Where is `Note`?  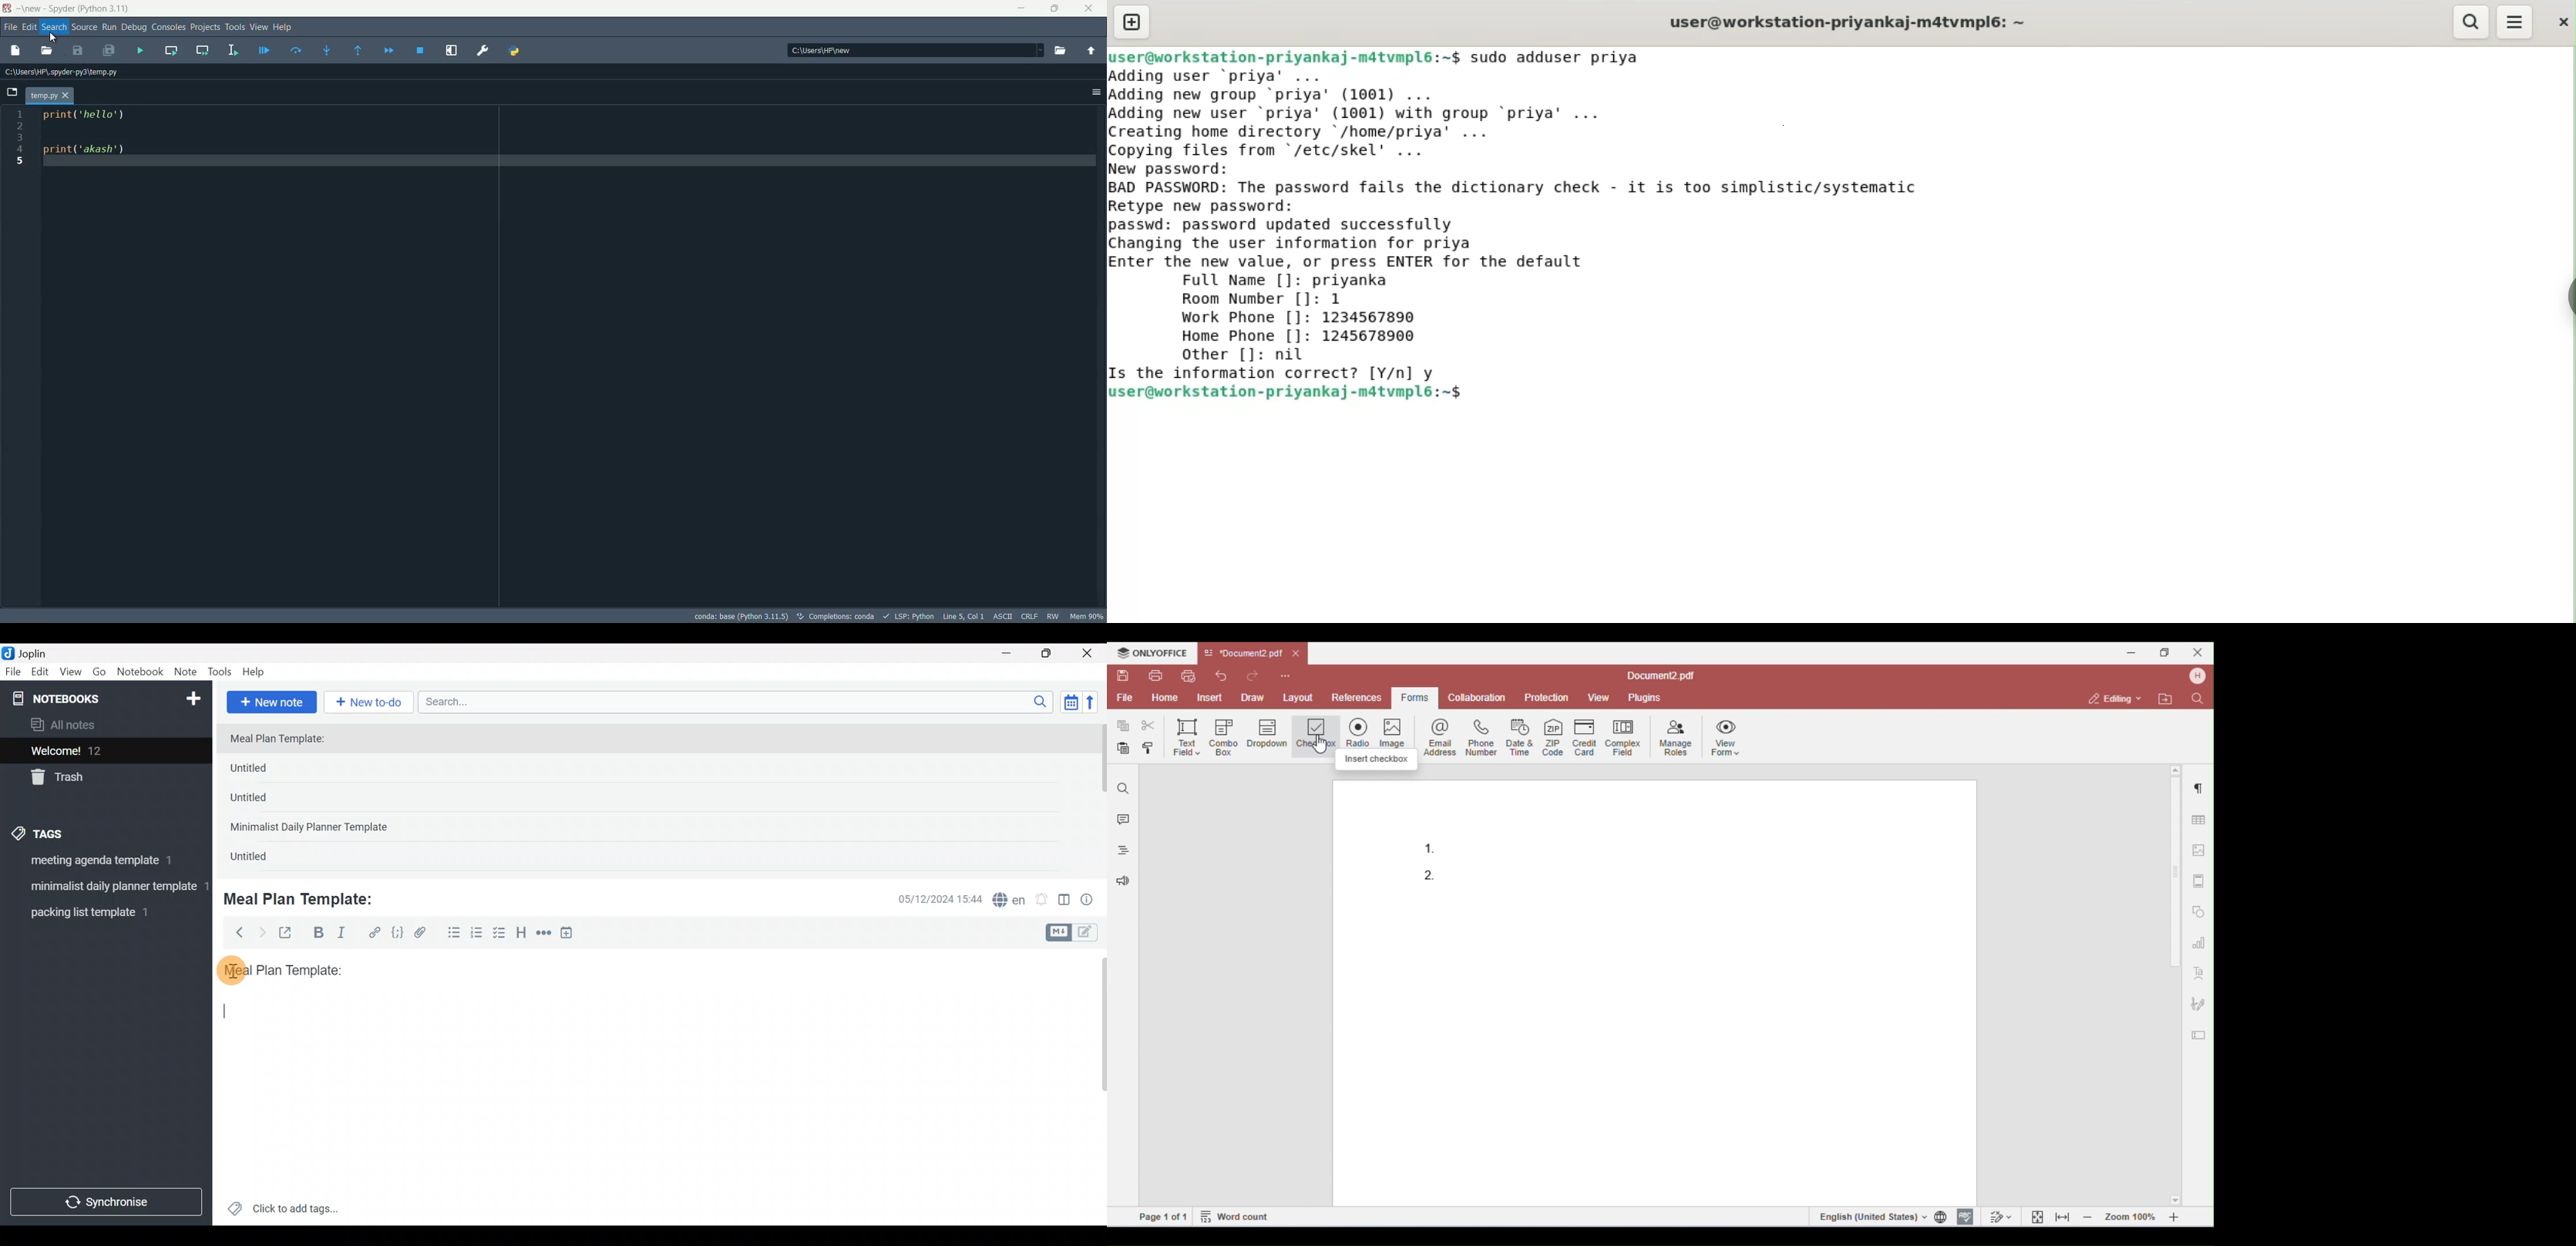
Note is located at coordinates (188, 673).